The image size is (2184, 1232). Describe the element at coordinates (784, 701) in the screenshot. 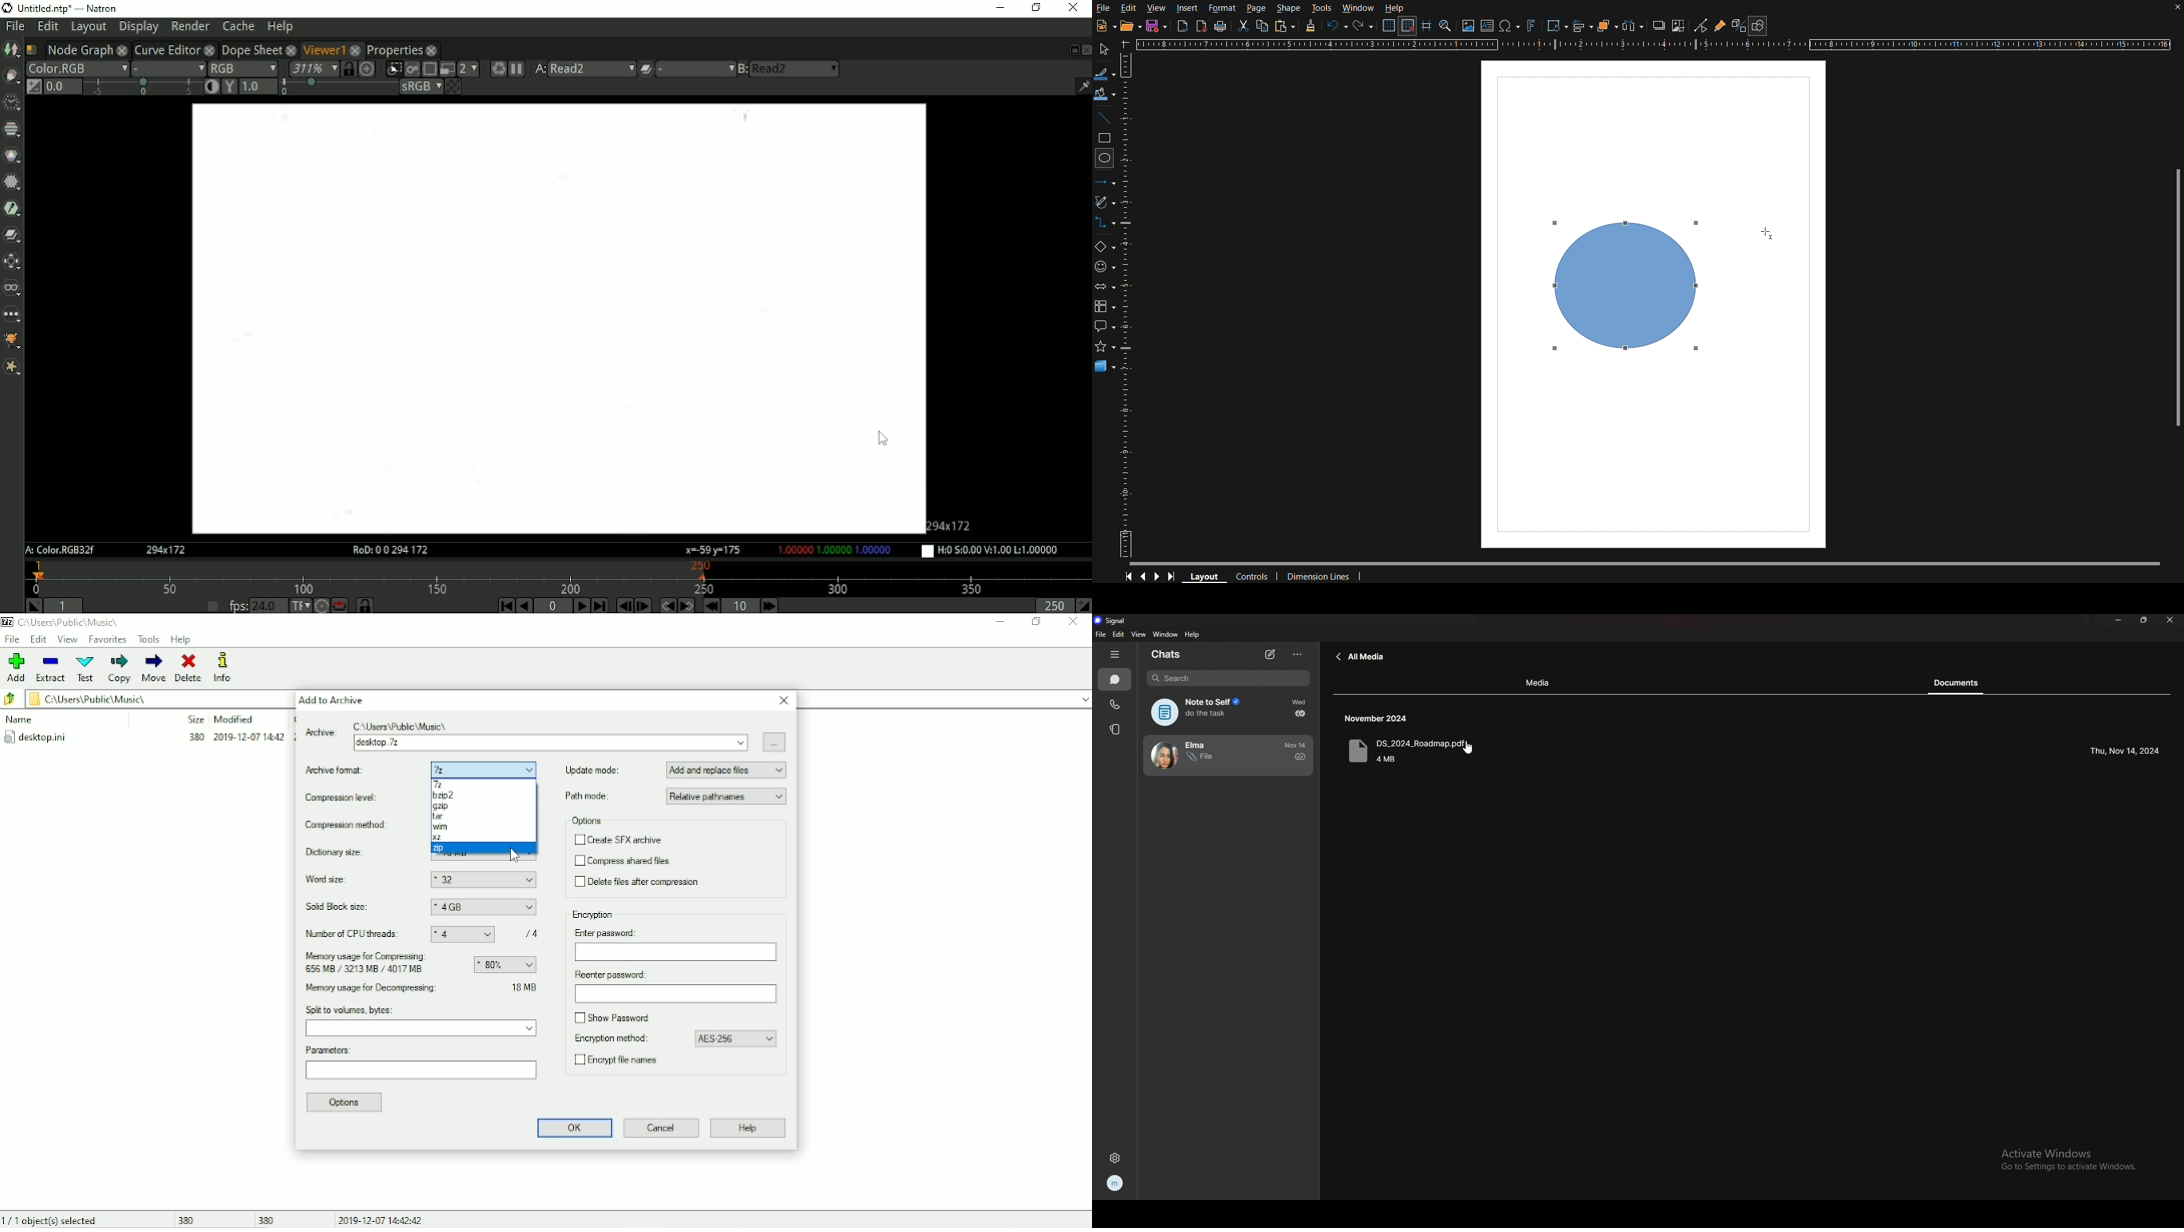

I see `Close` at that location.